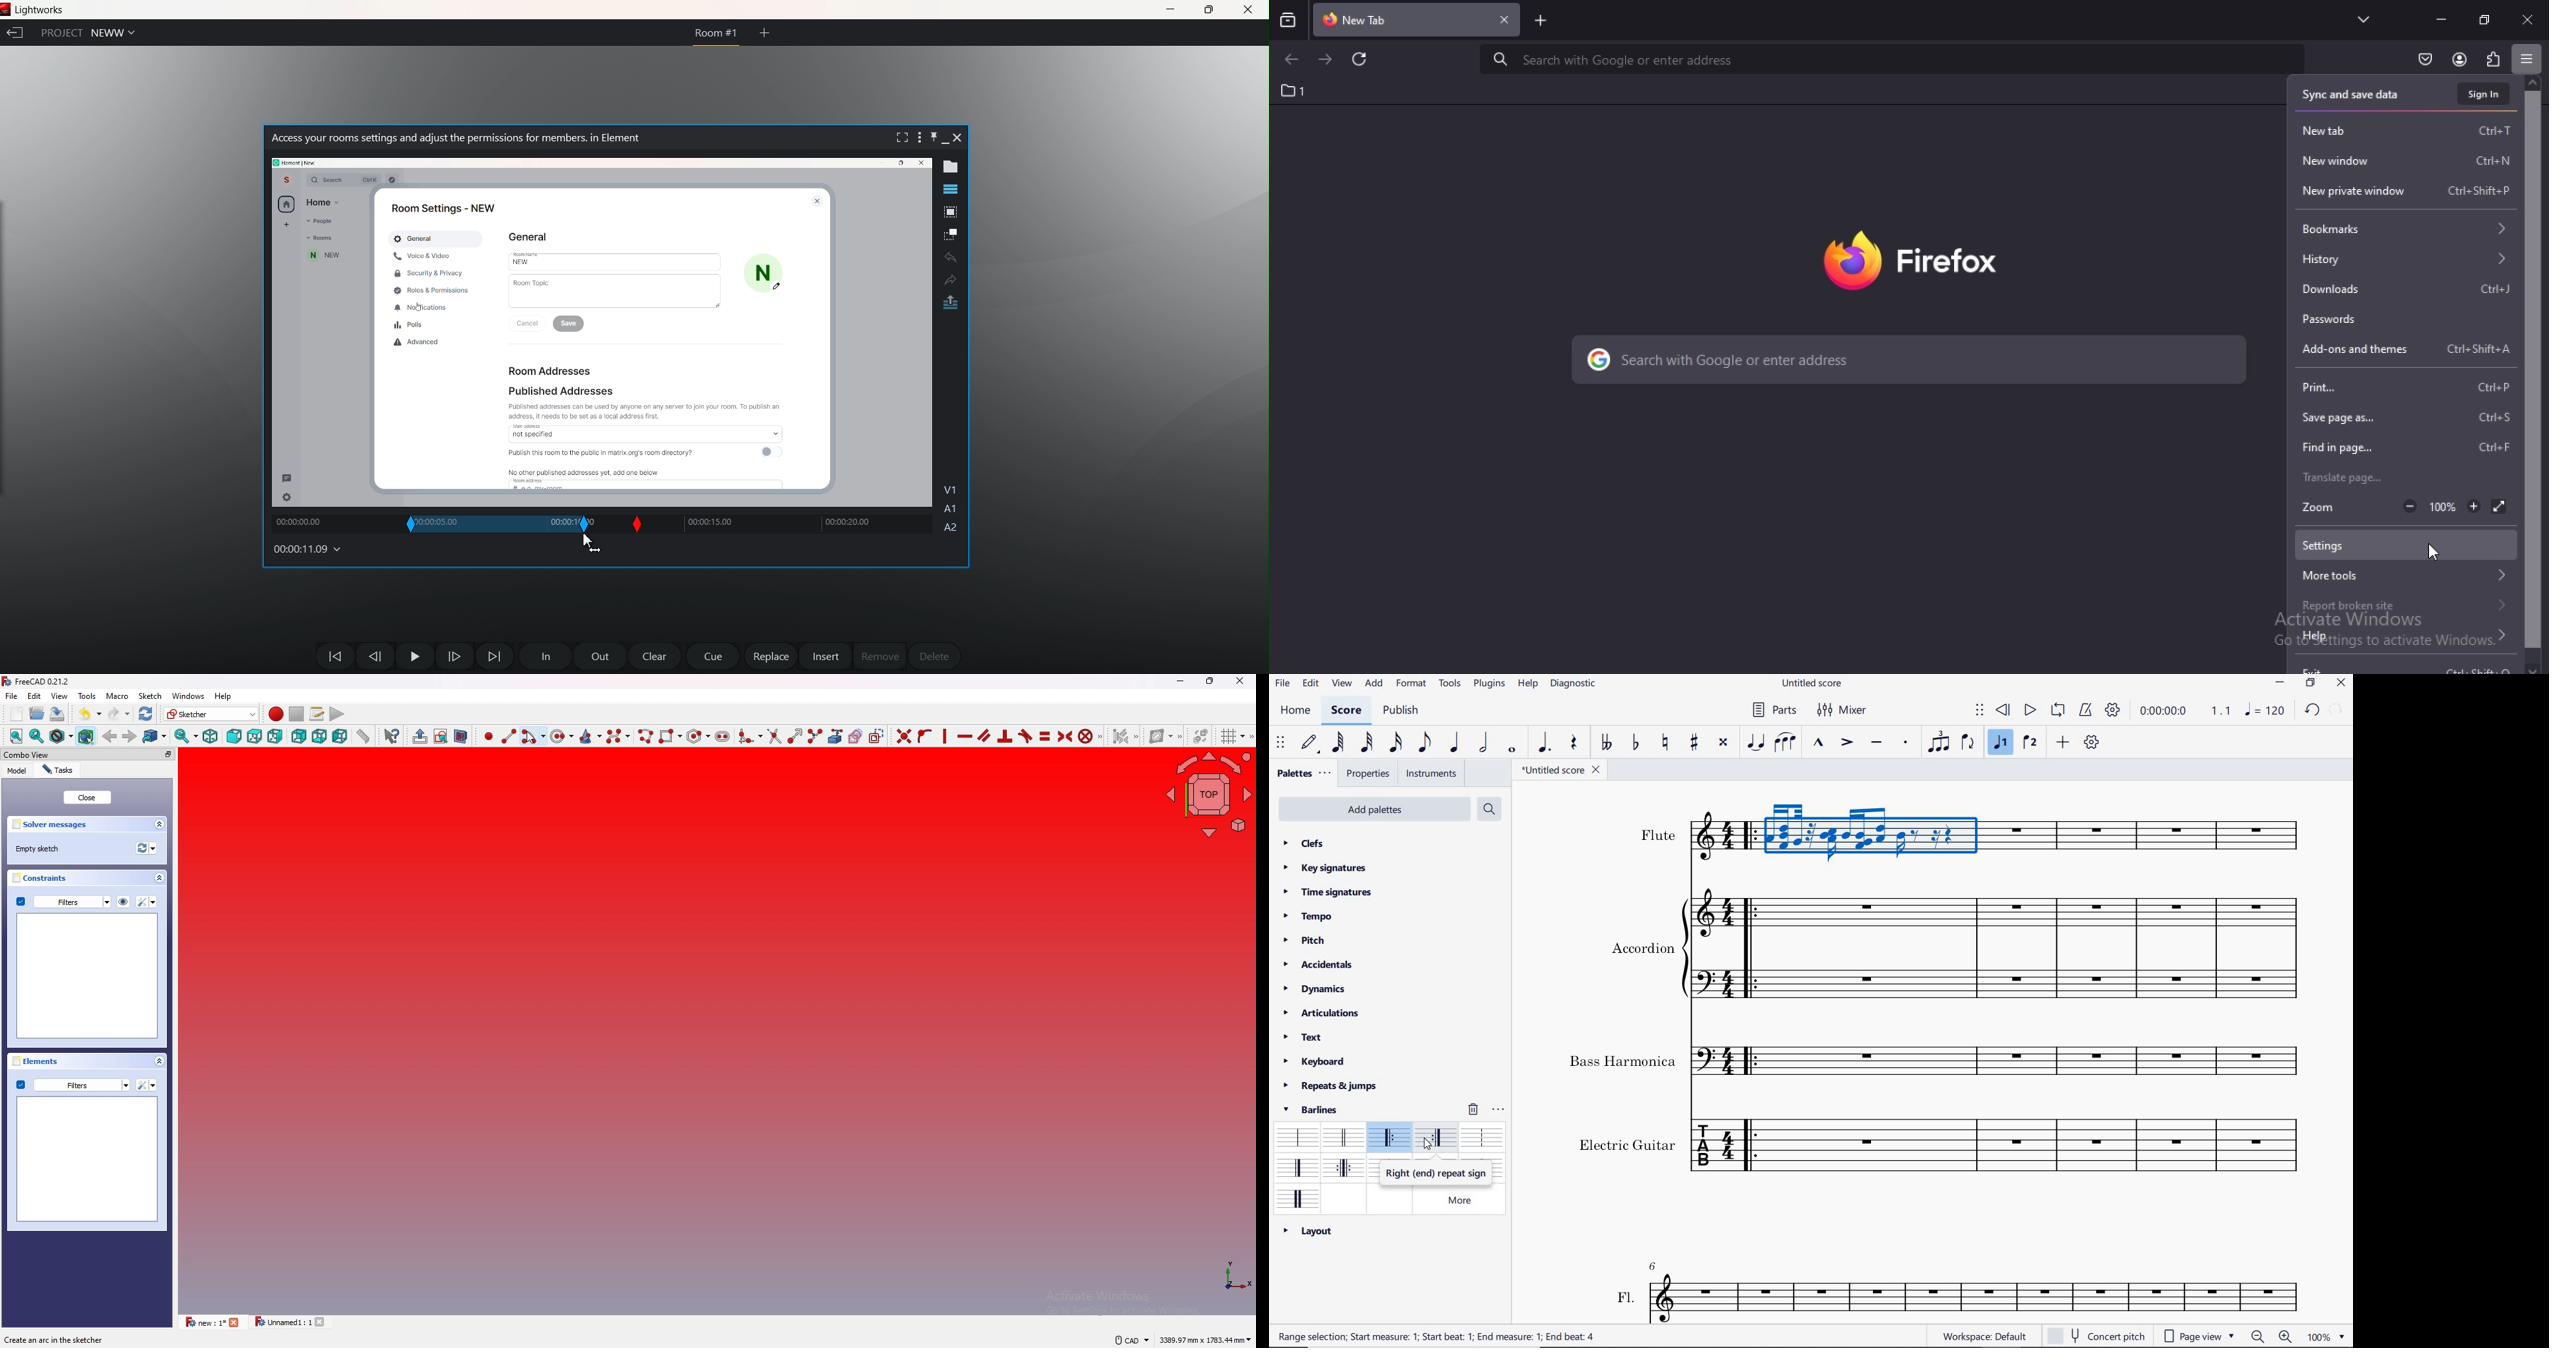 The height and width of the screenshot is (1372, 2576). I want to click on palettes, so click(1303, 773).